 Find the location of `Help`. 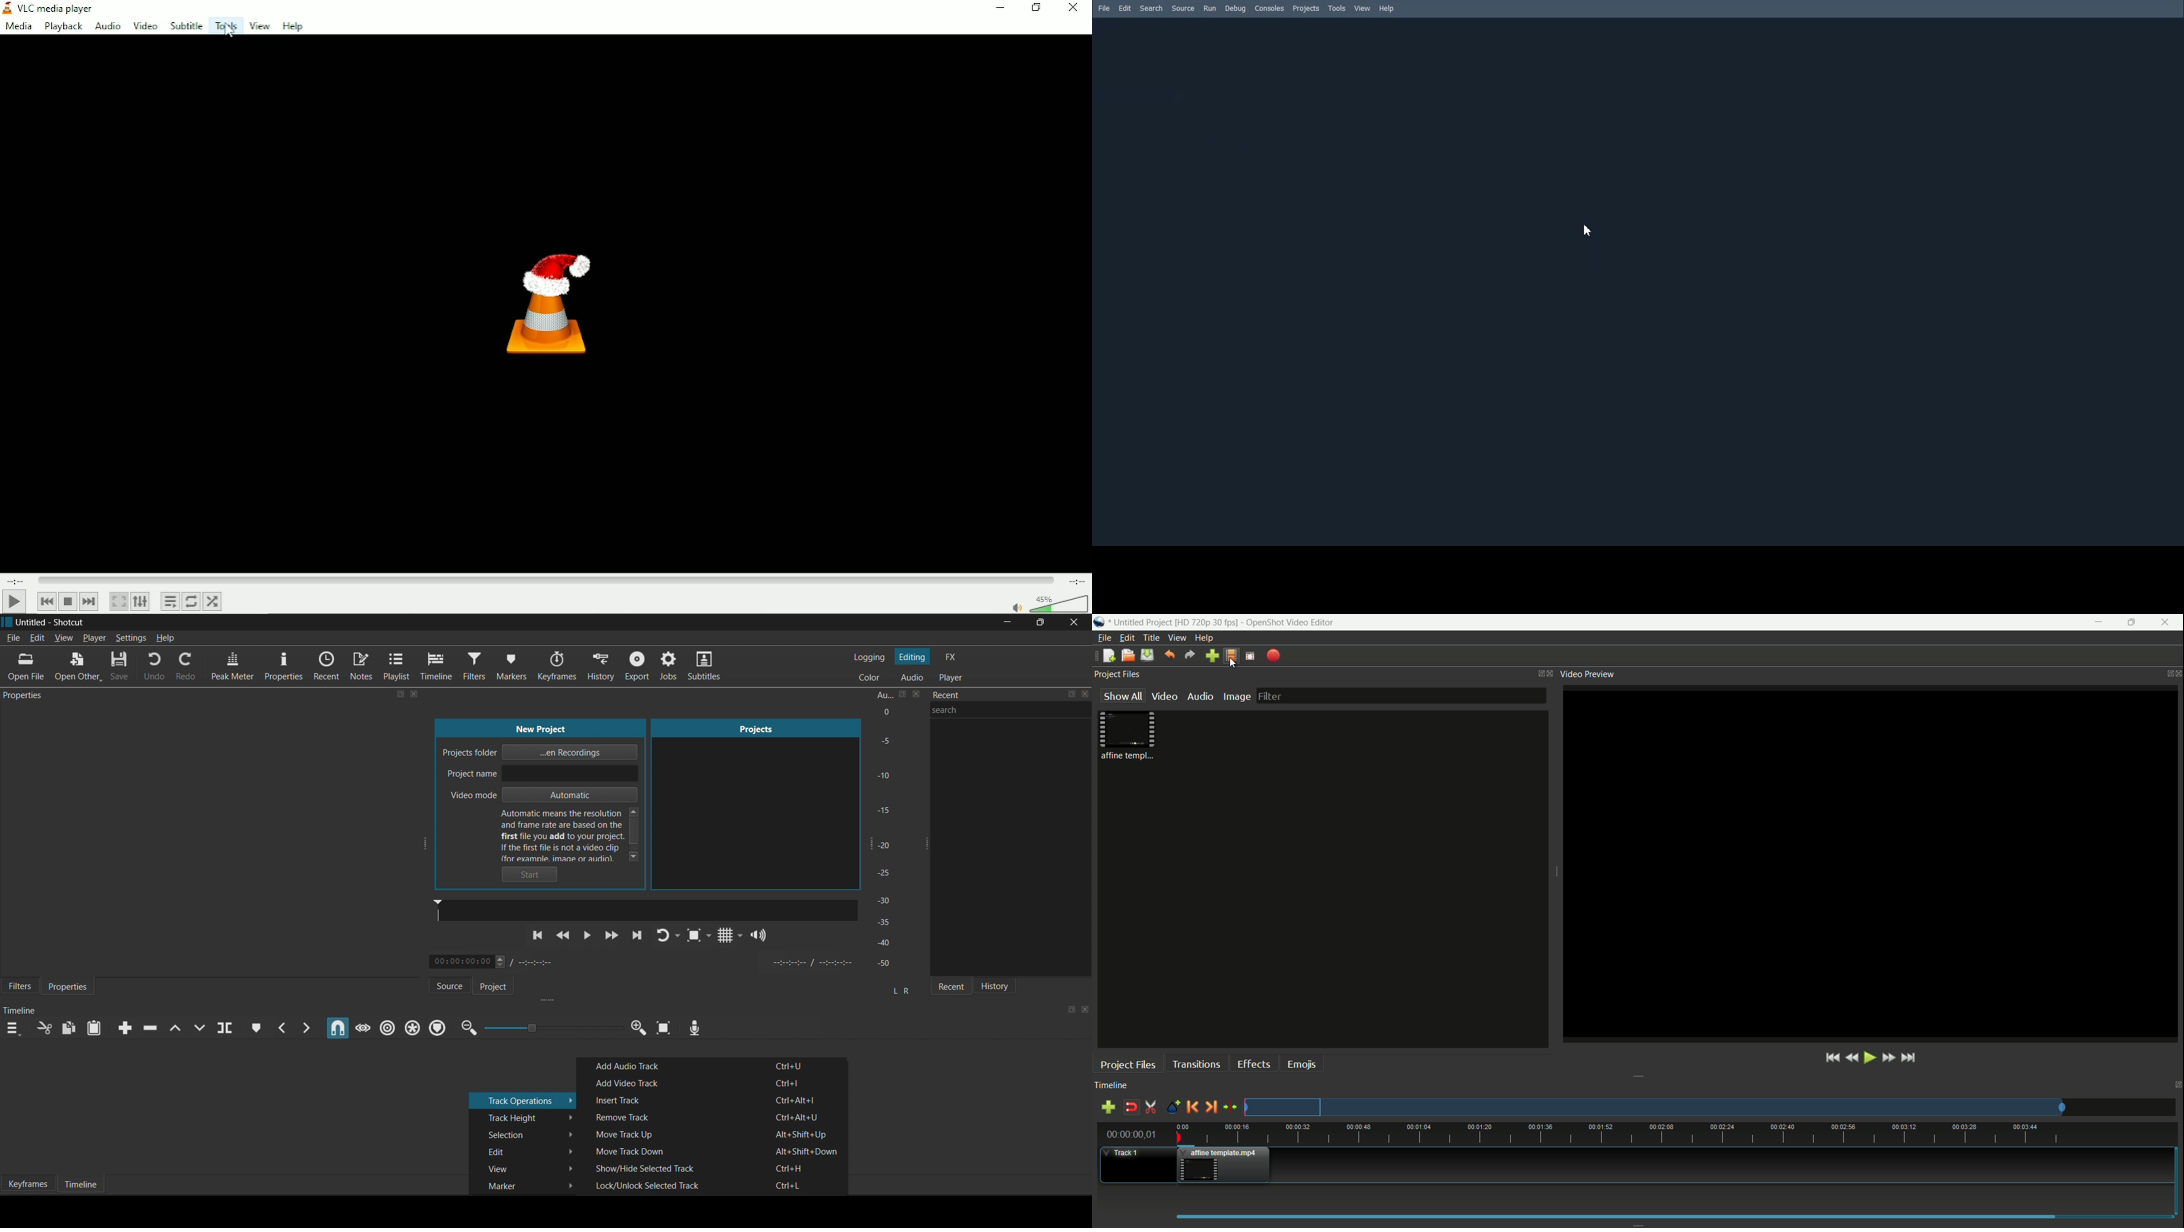

Help is located at coordinates (166, 640).